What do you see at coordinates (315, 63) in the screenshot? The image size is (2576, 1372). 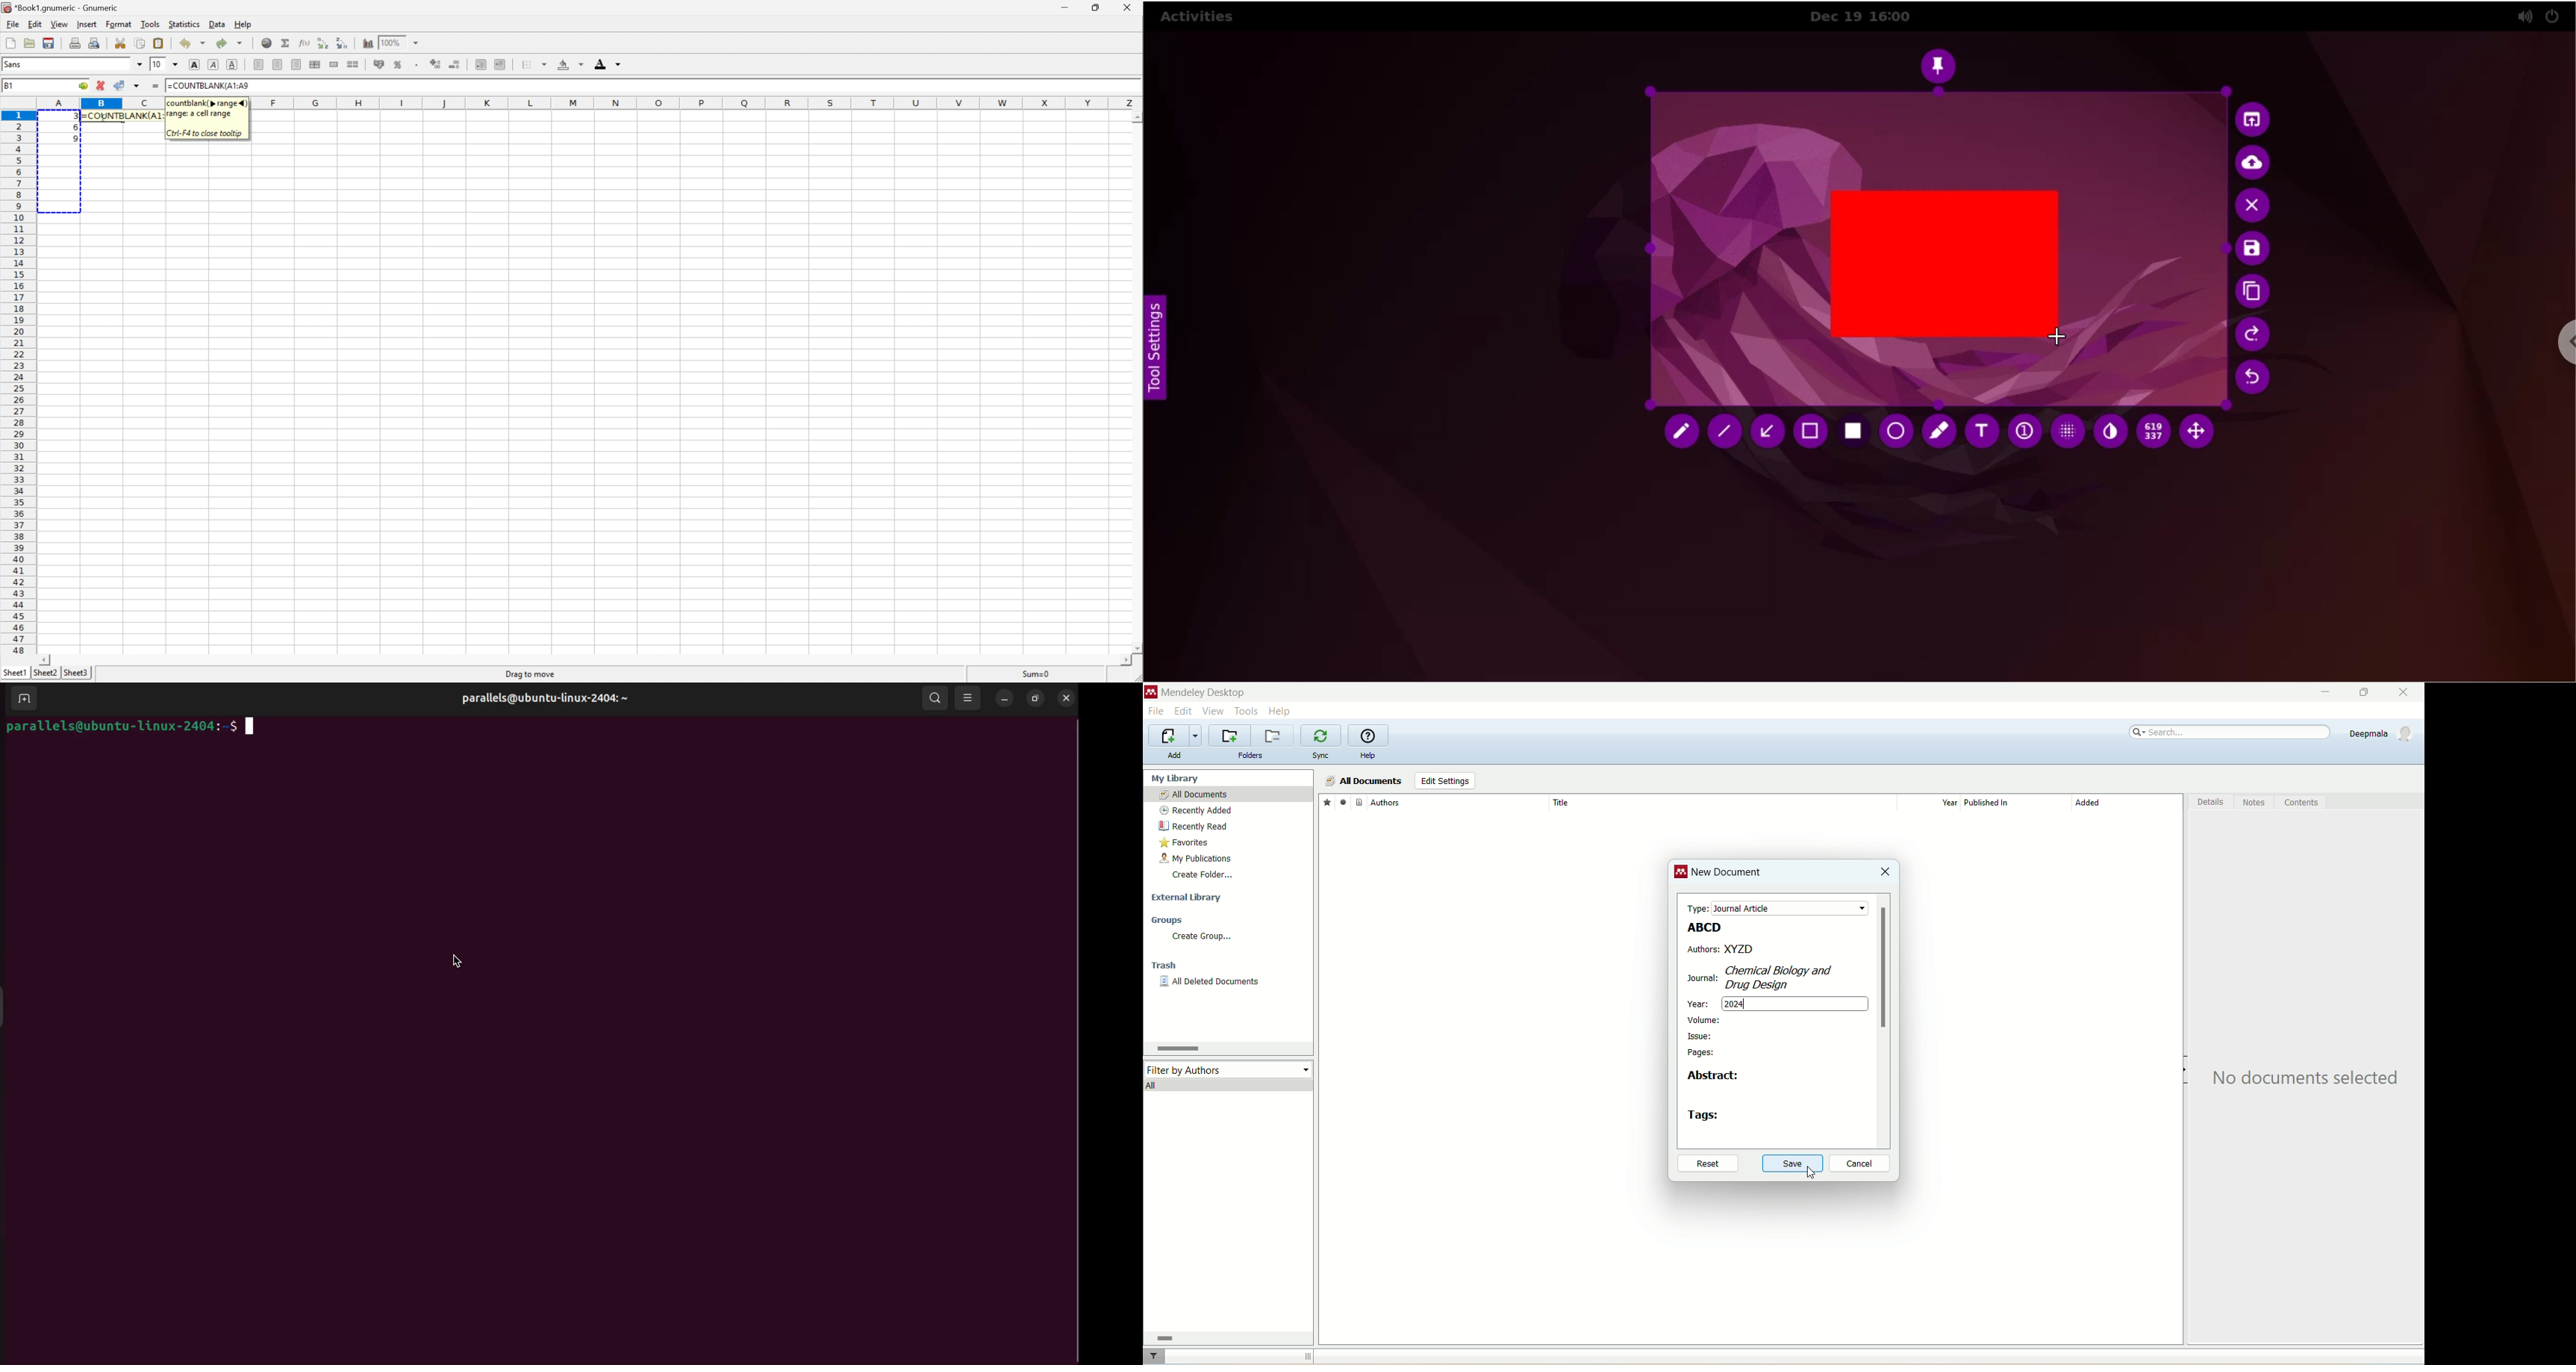 I see `Center horizontally across selection` at bounding box center [315, 63].